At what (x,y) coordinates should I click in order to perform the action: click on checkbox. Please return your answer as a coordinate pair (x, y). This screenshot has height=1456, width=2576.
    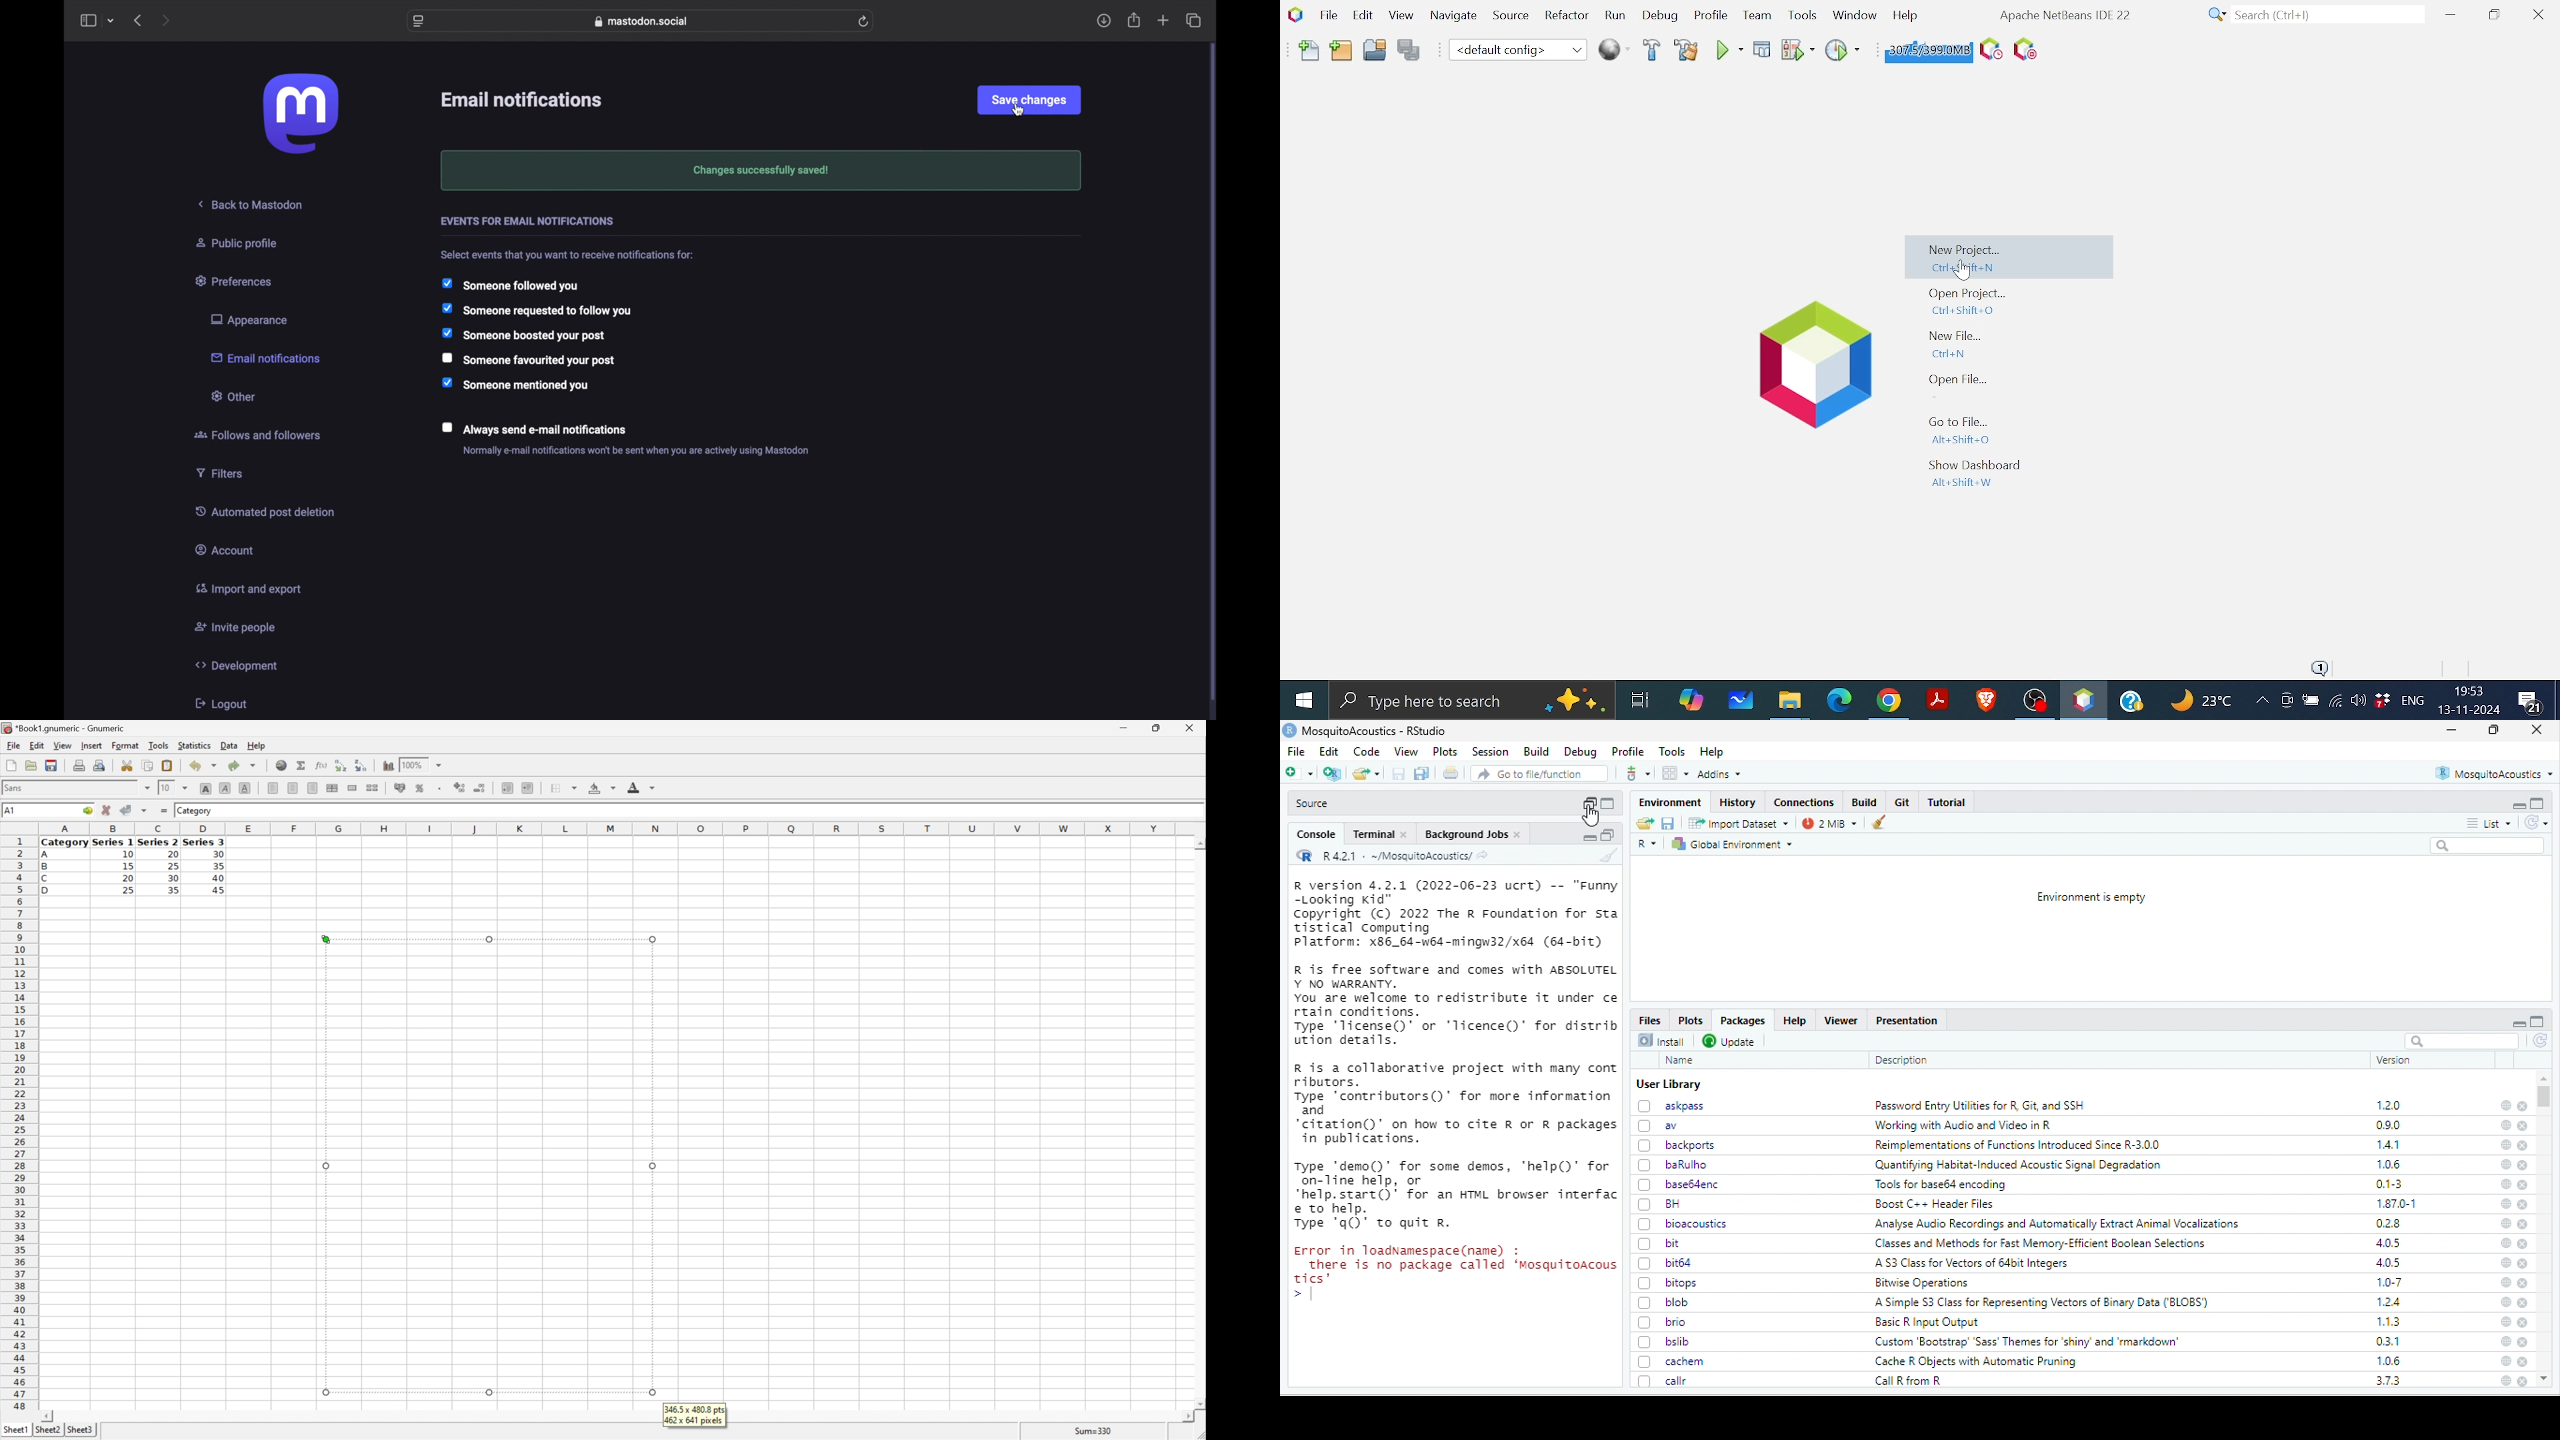
    Looking at the image, I should click on (509, 285).